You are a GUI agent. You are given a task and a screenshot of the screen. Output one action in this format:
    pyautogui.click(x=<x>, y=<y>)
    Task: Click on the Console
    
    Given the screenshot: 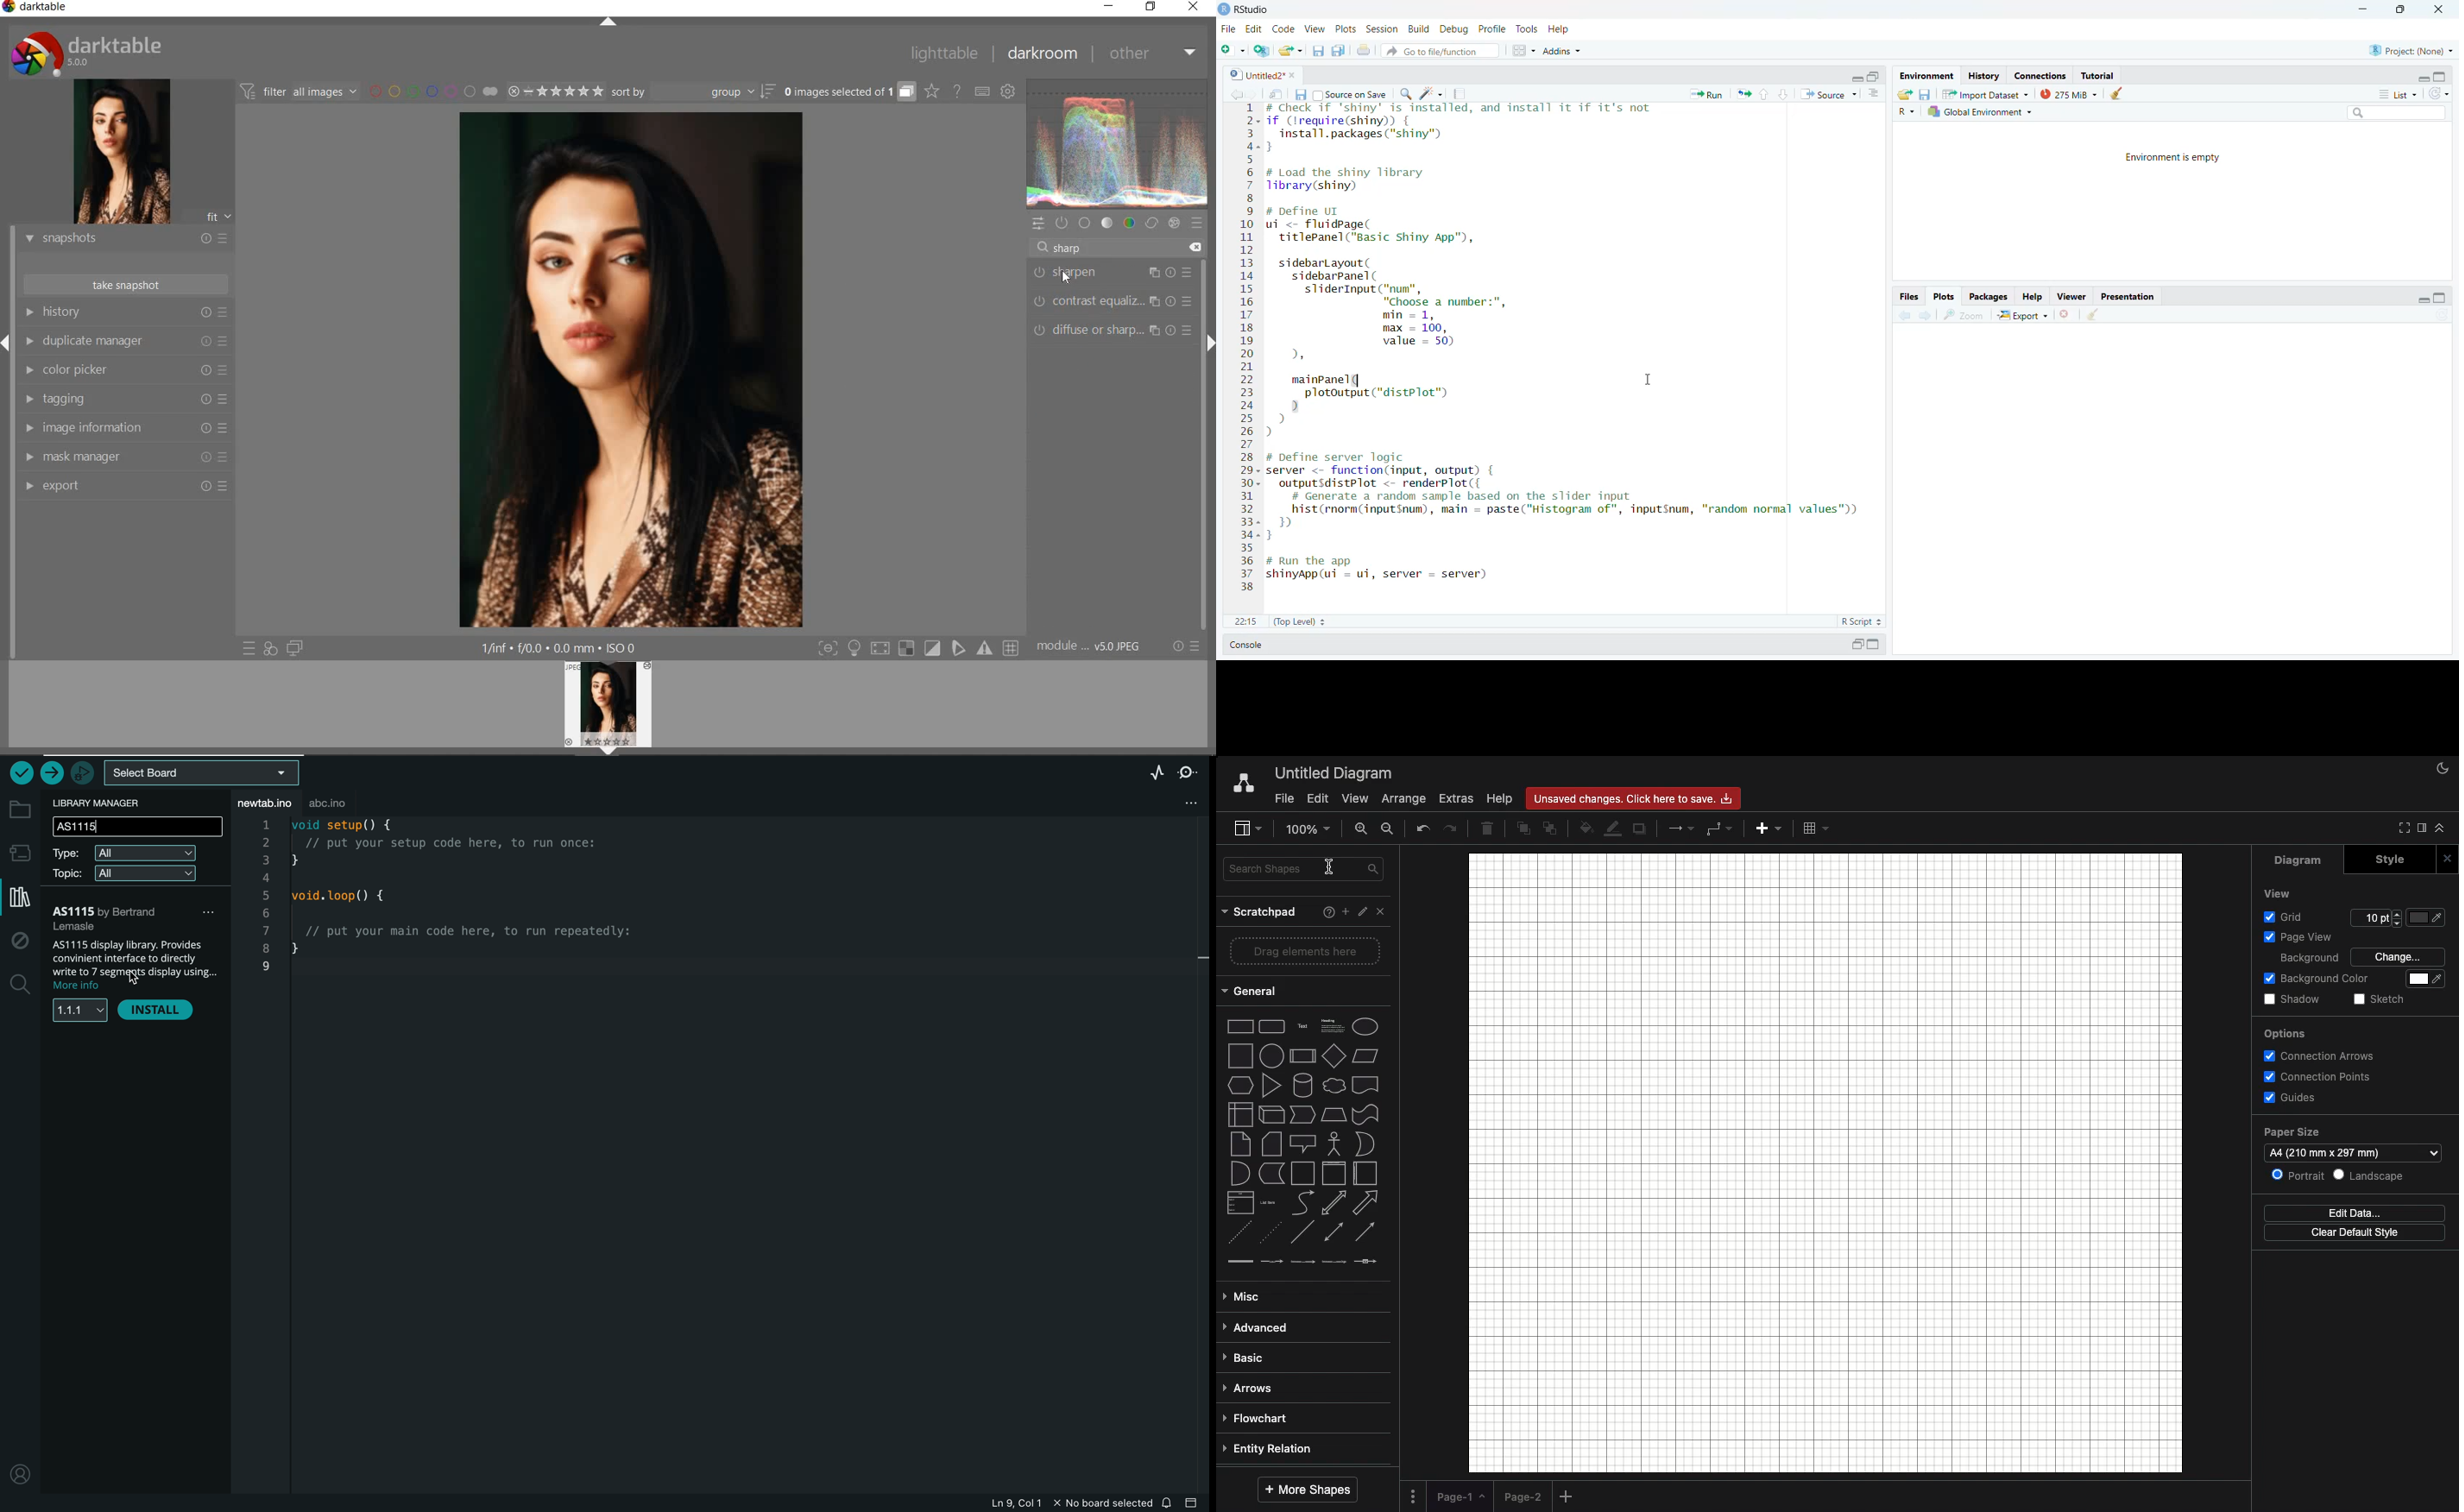 What is the action you would take?
    pyautogui.click(x=1246, y=645)
    